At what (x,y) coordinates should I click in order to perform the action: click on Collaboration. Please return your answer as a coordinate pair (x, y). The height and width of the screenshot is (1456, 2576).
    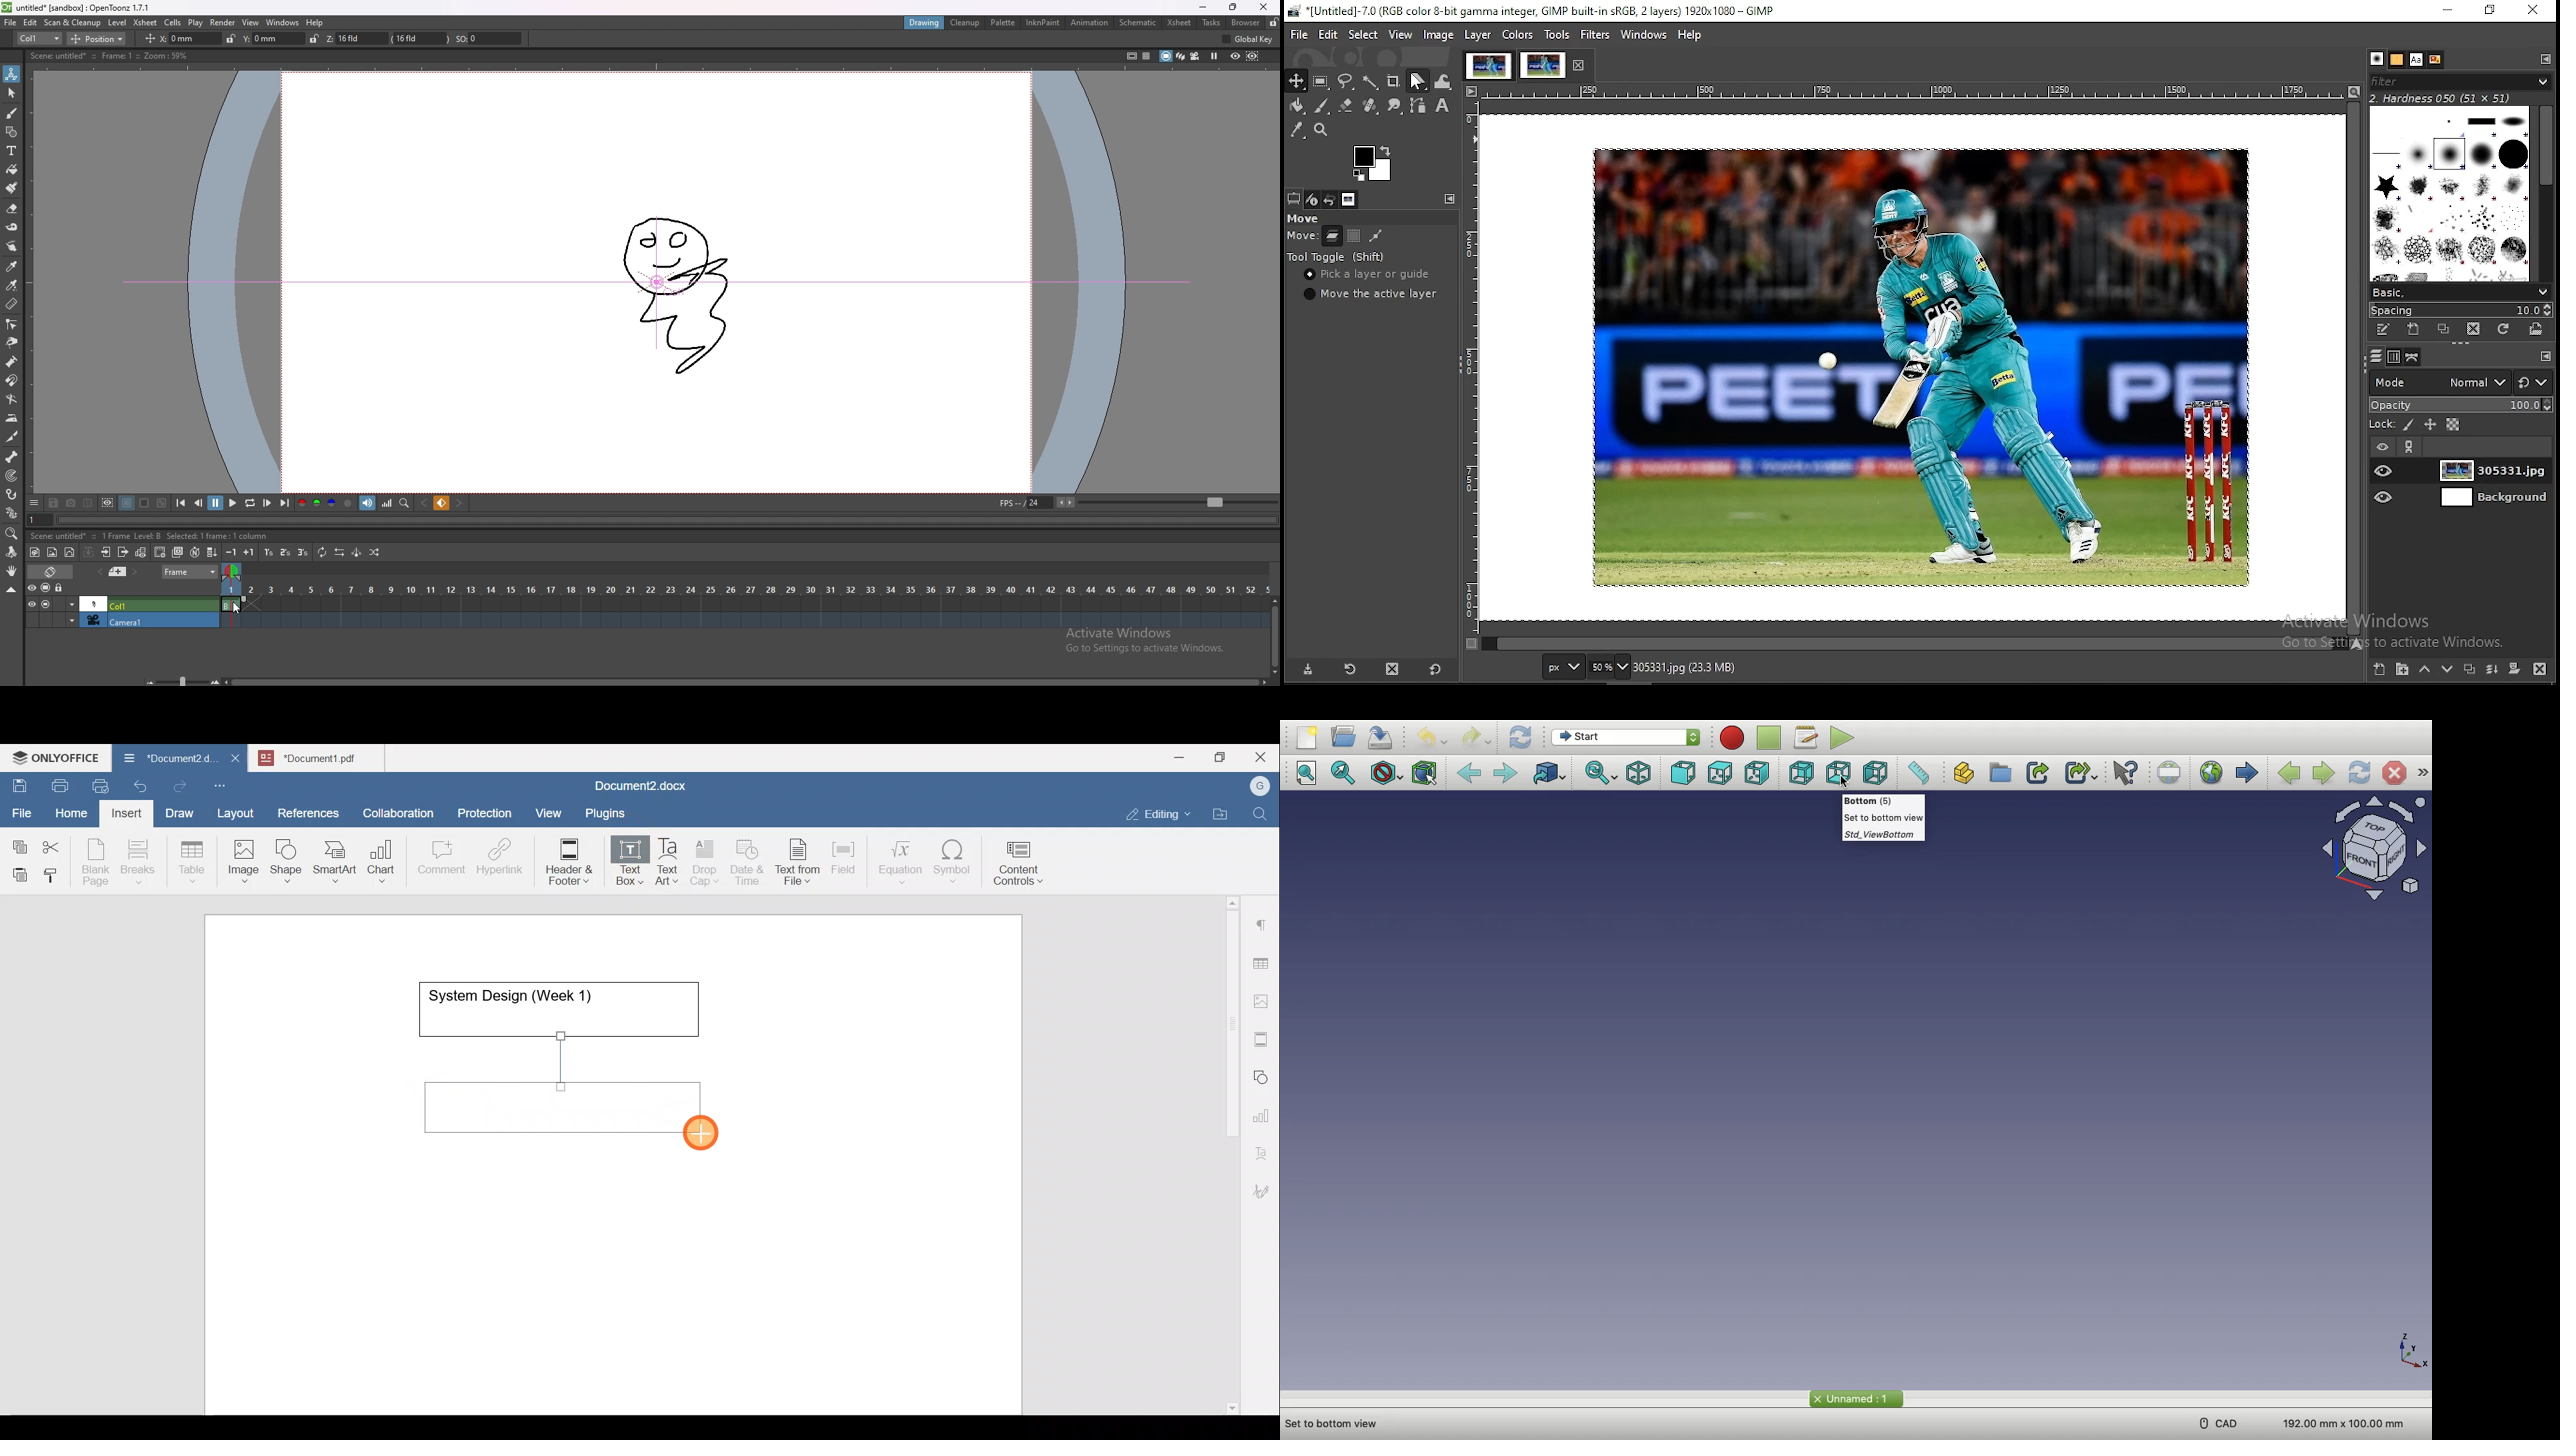
    Looking at the image, I should click on (396, 806).